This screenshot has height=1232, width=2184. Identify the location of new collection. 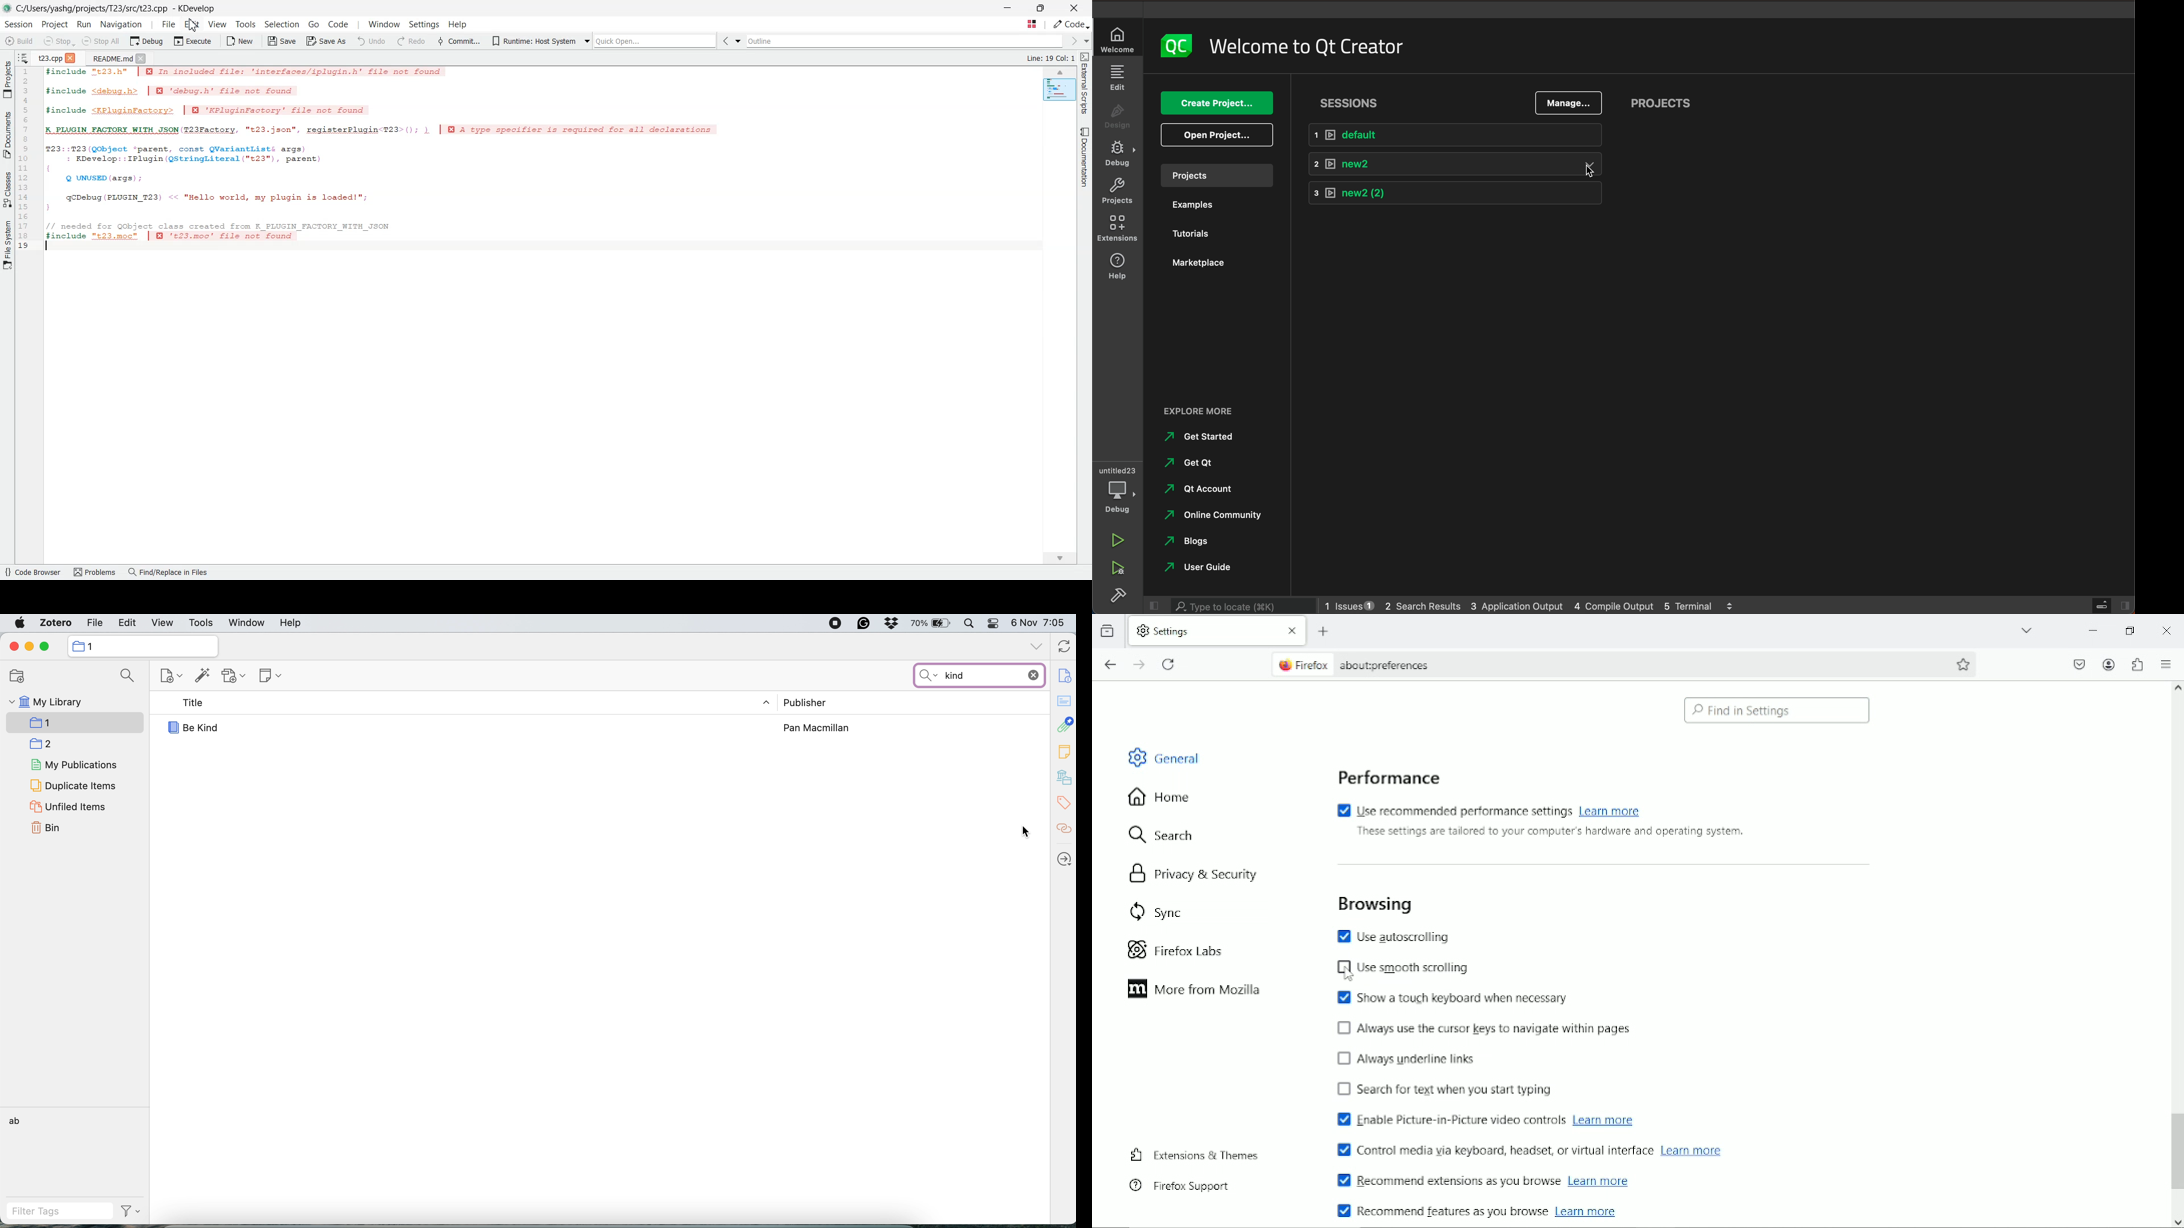
(21, 675).